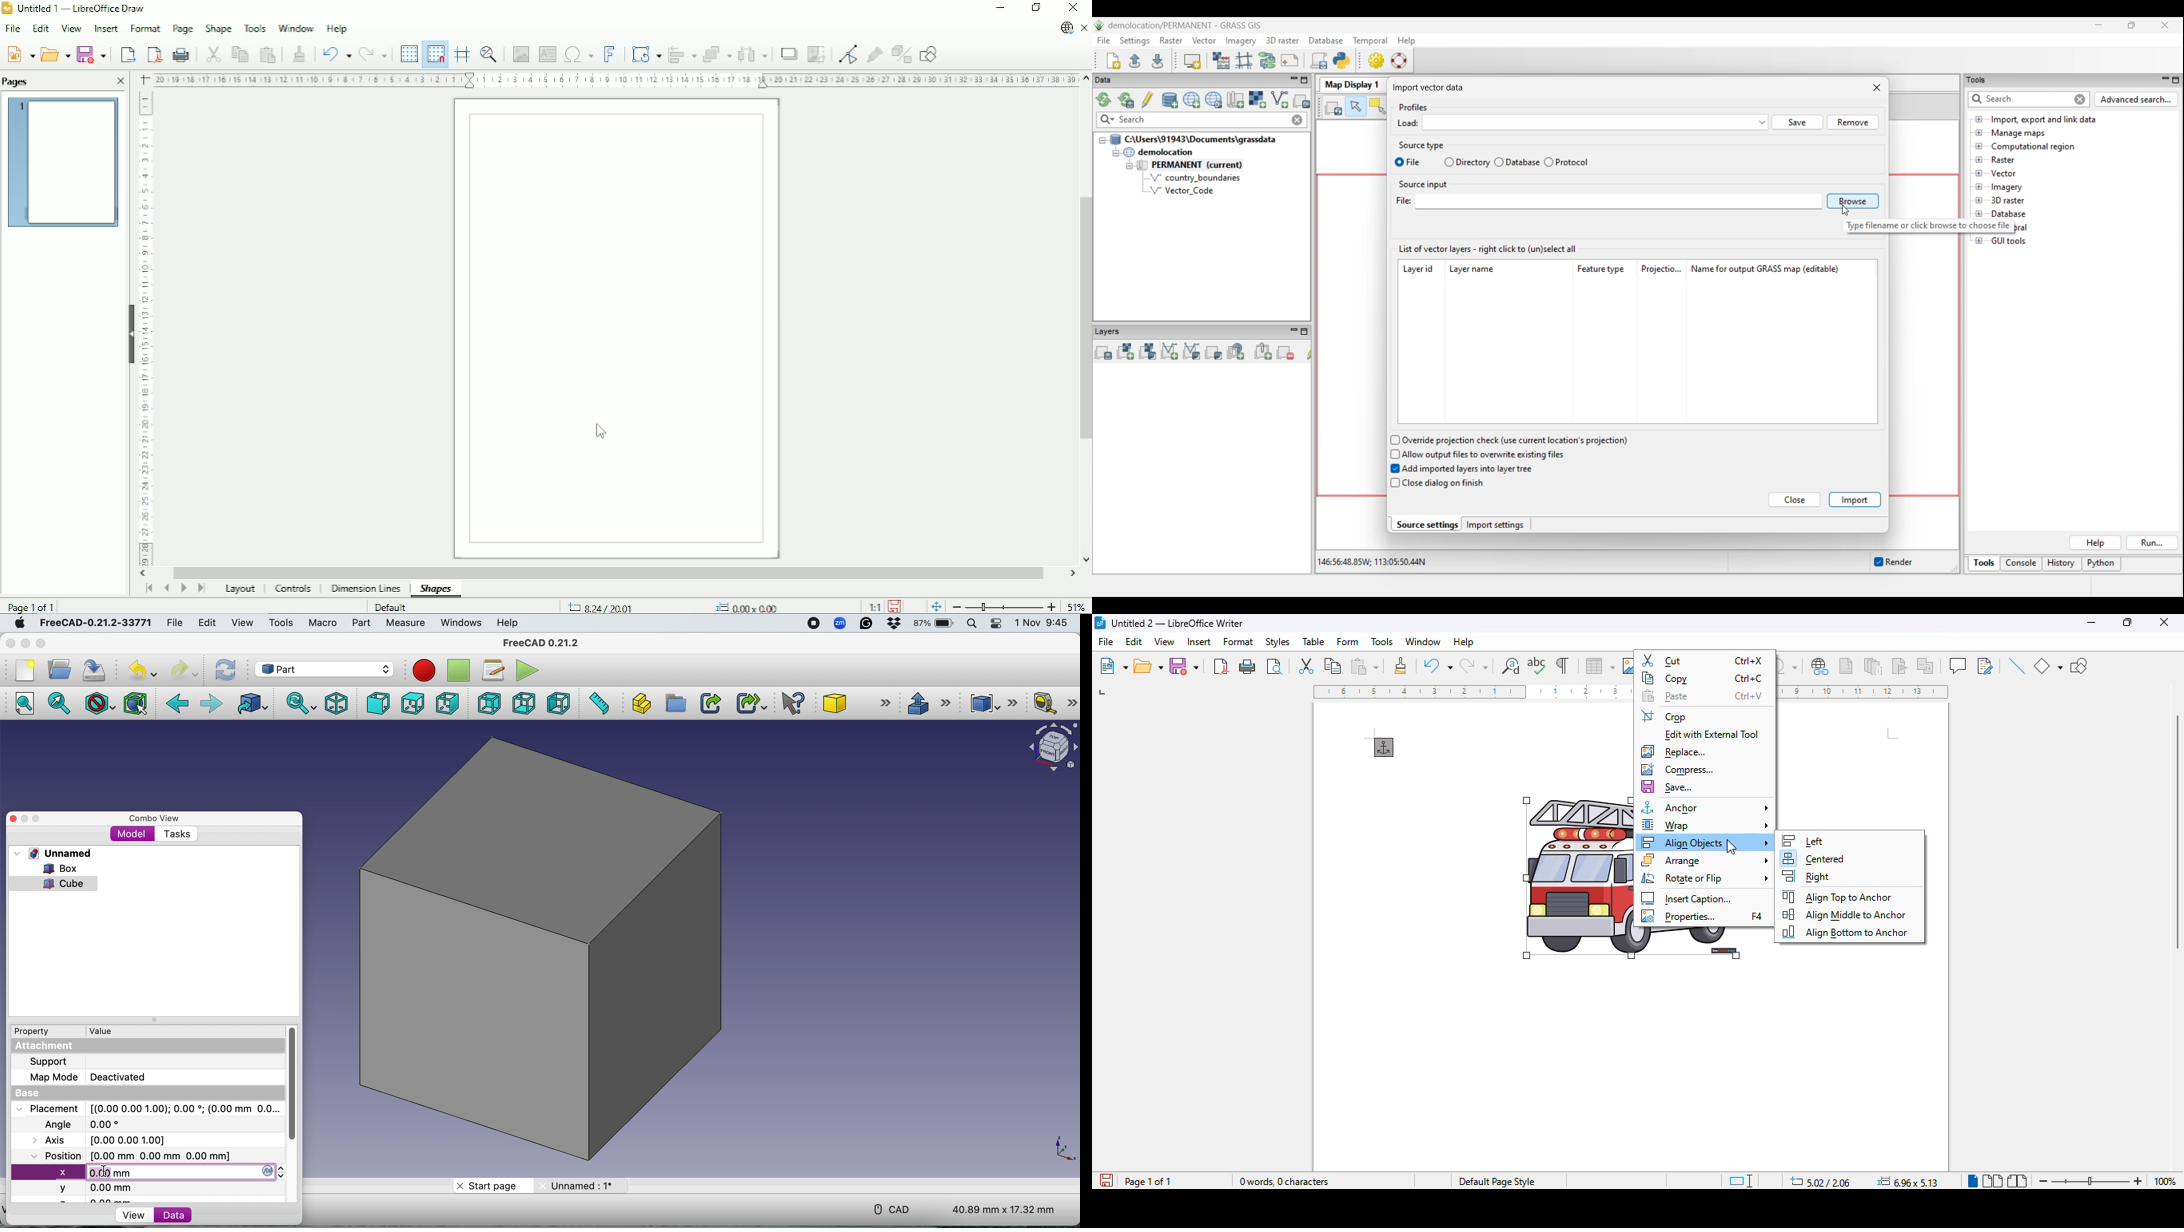  Describe the element at coordinates (254, 29) in the screenshot. I see `Tools` at that location.